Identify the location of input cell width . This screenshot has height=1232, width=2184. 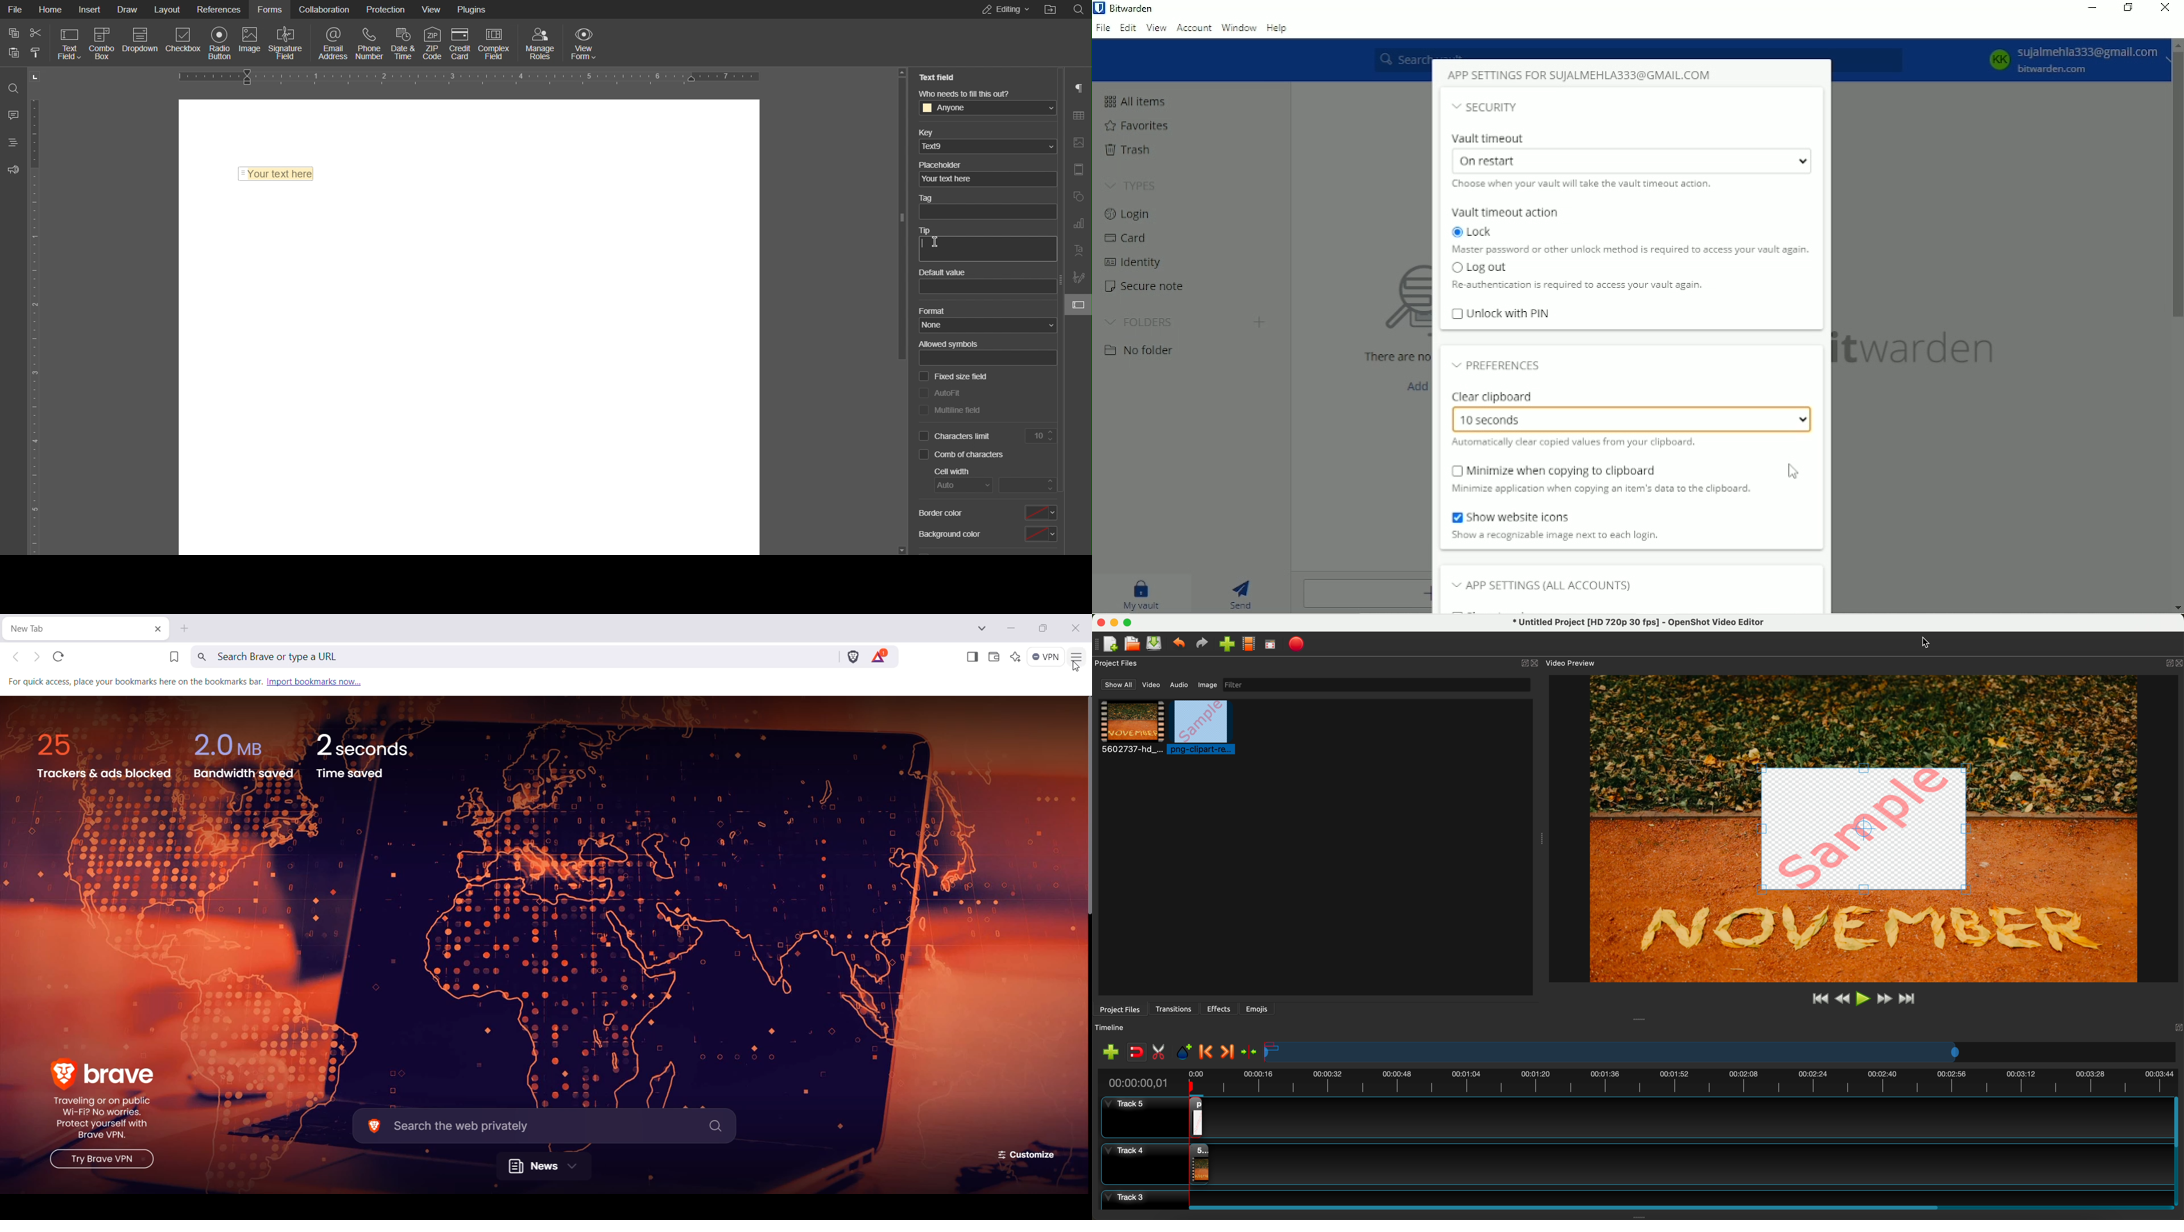
(1030, 486).